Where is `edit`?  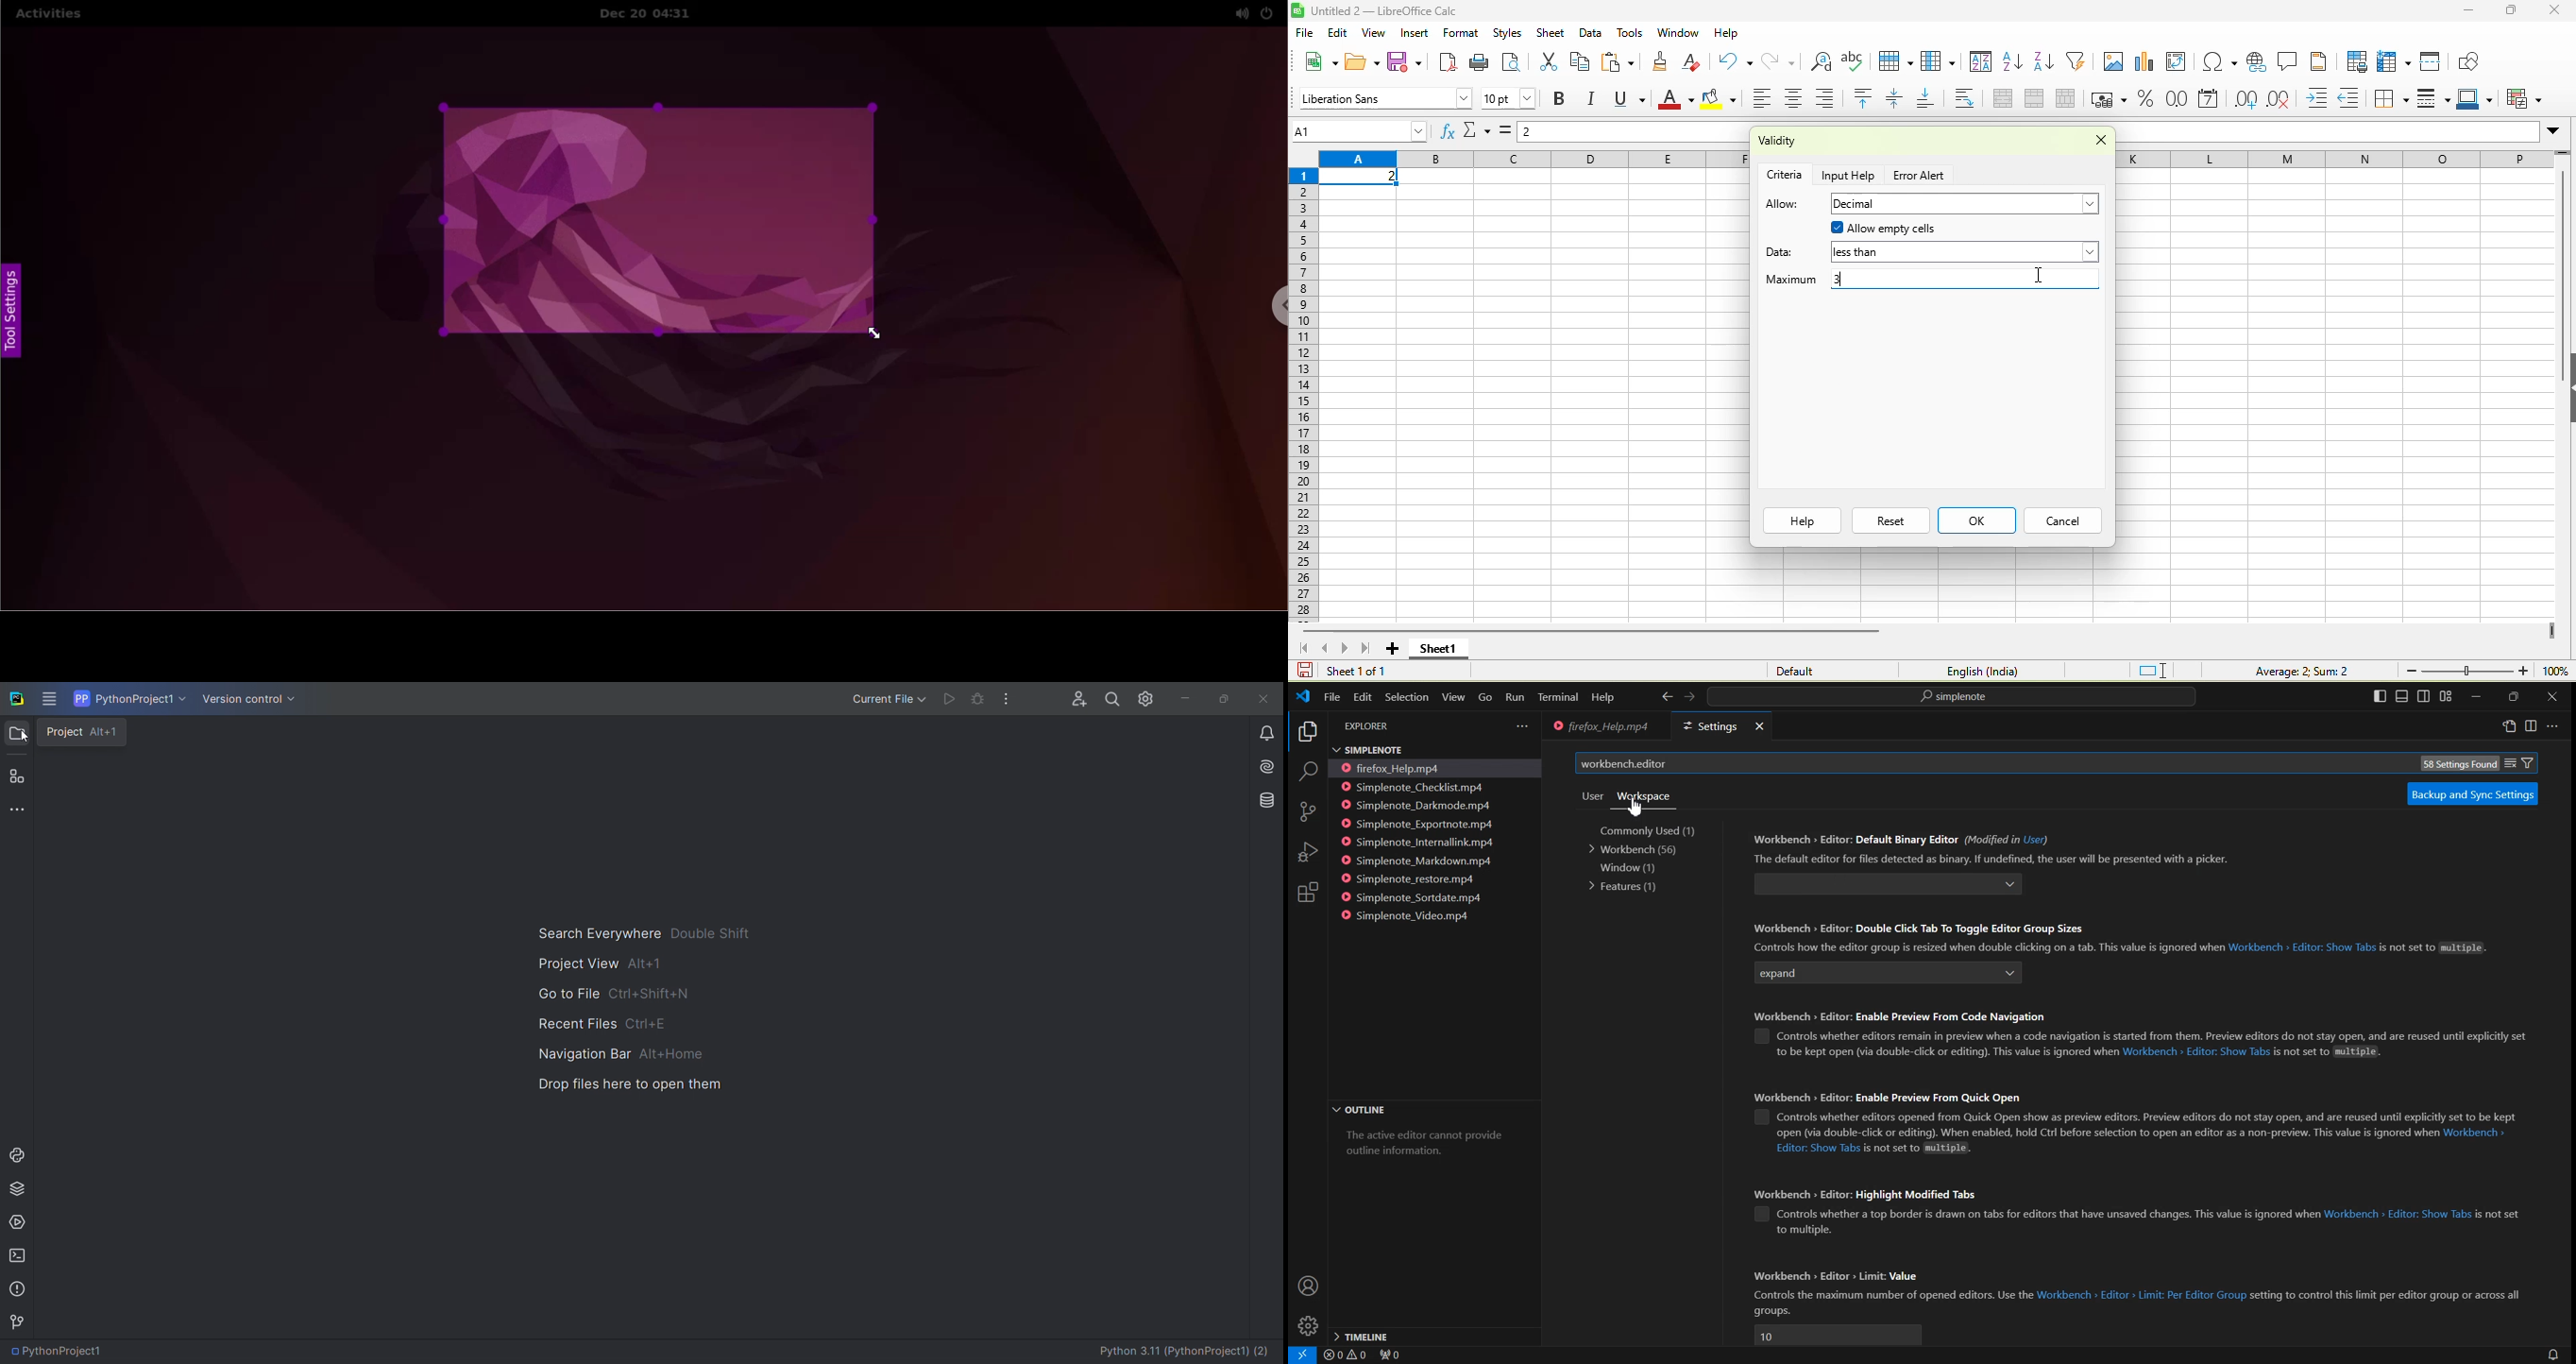 edit is located at coordinates (1338, 32).